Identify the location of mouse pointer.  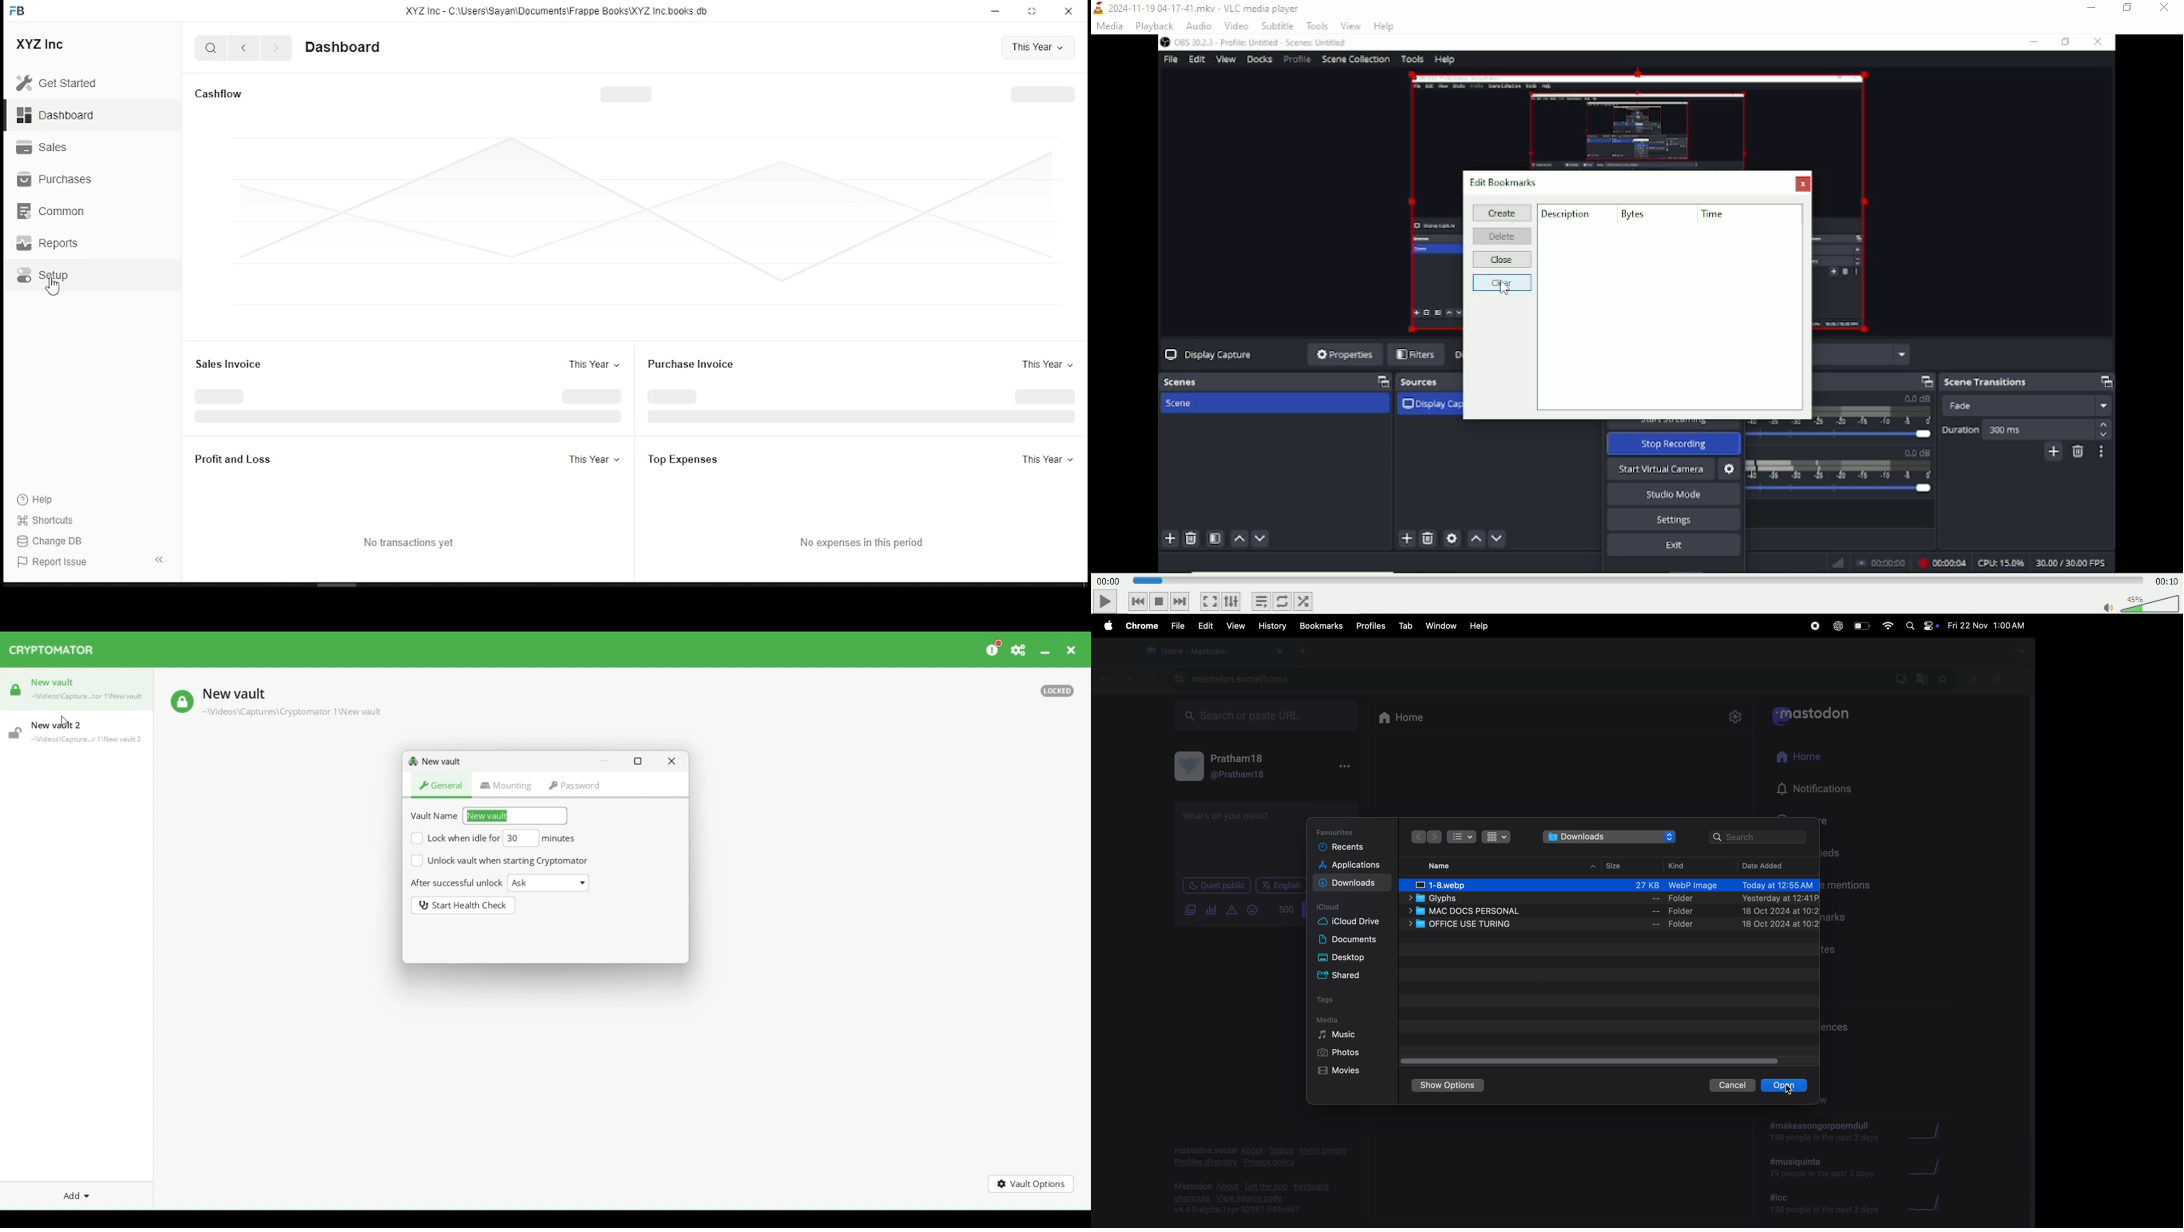
(54, 291).